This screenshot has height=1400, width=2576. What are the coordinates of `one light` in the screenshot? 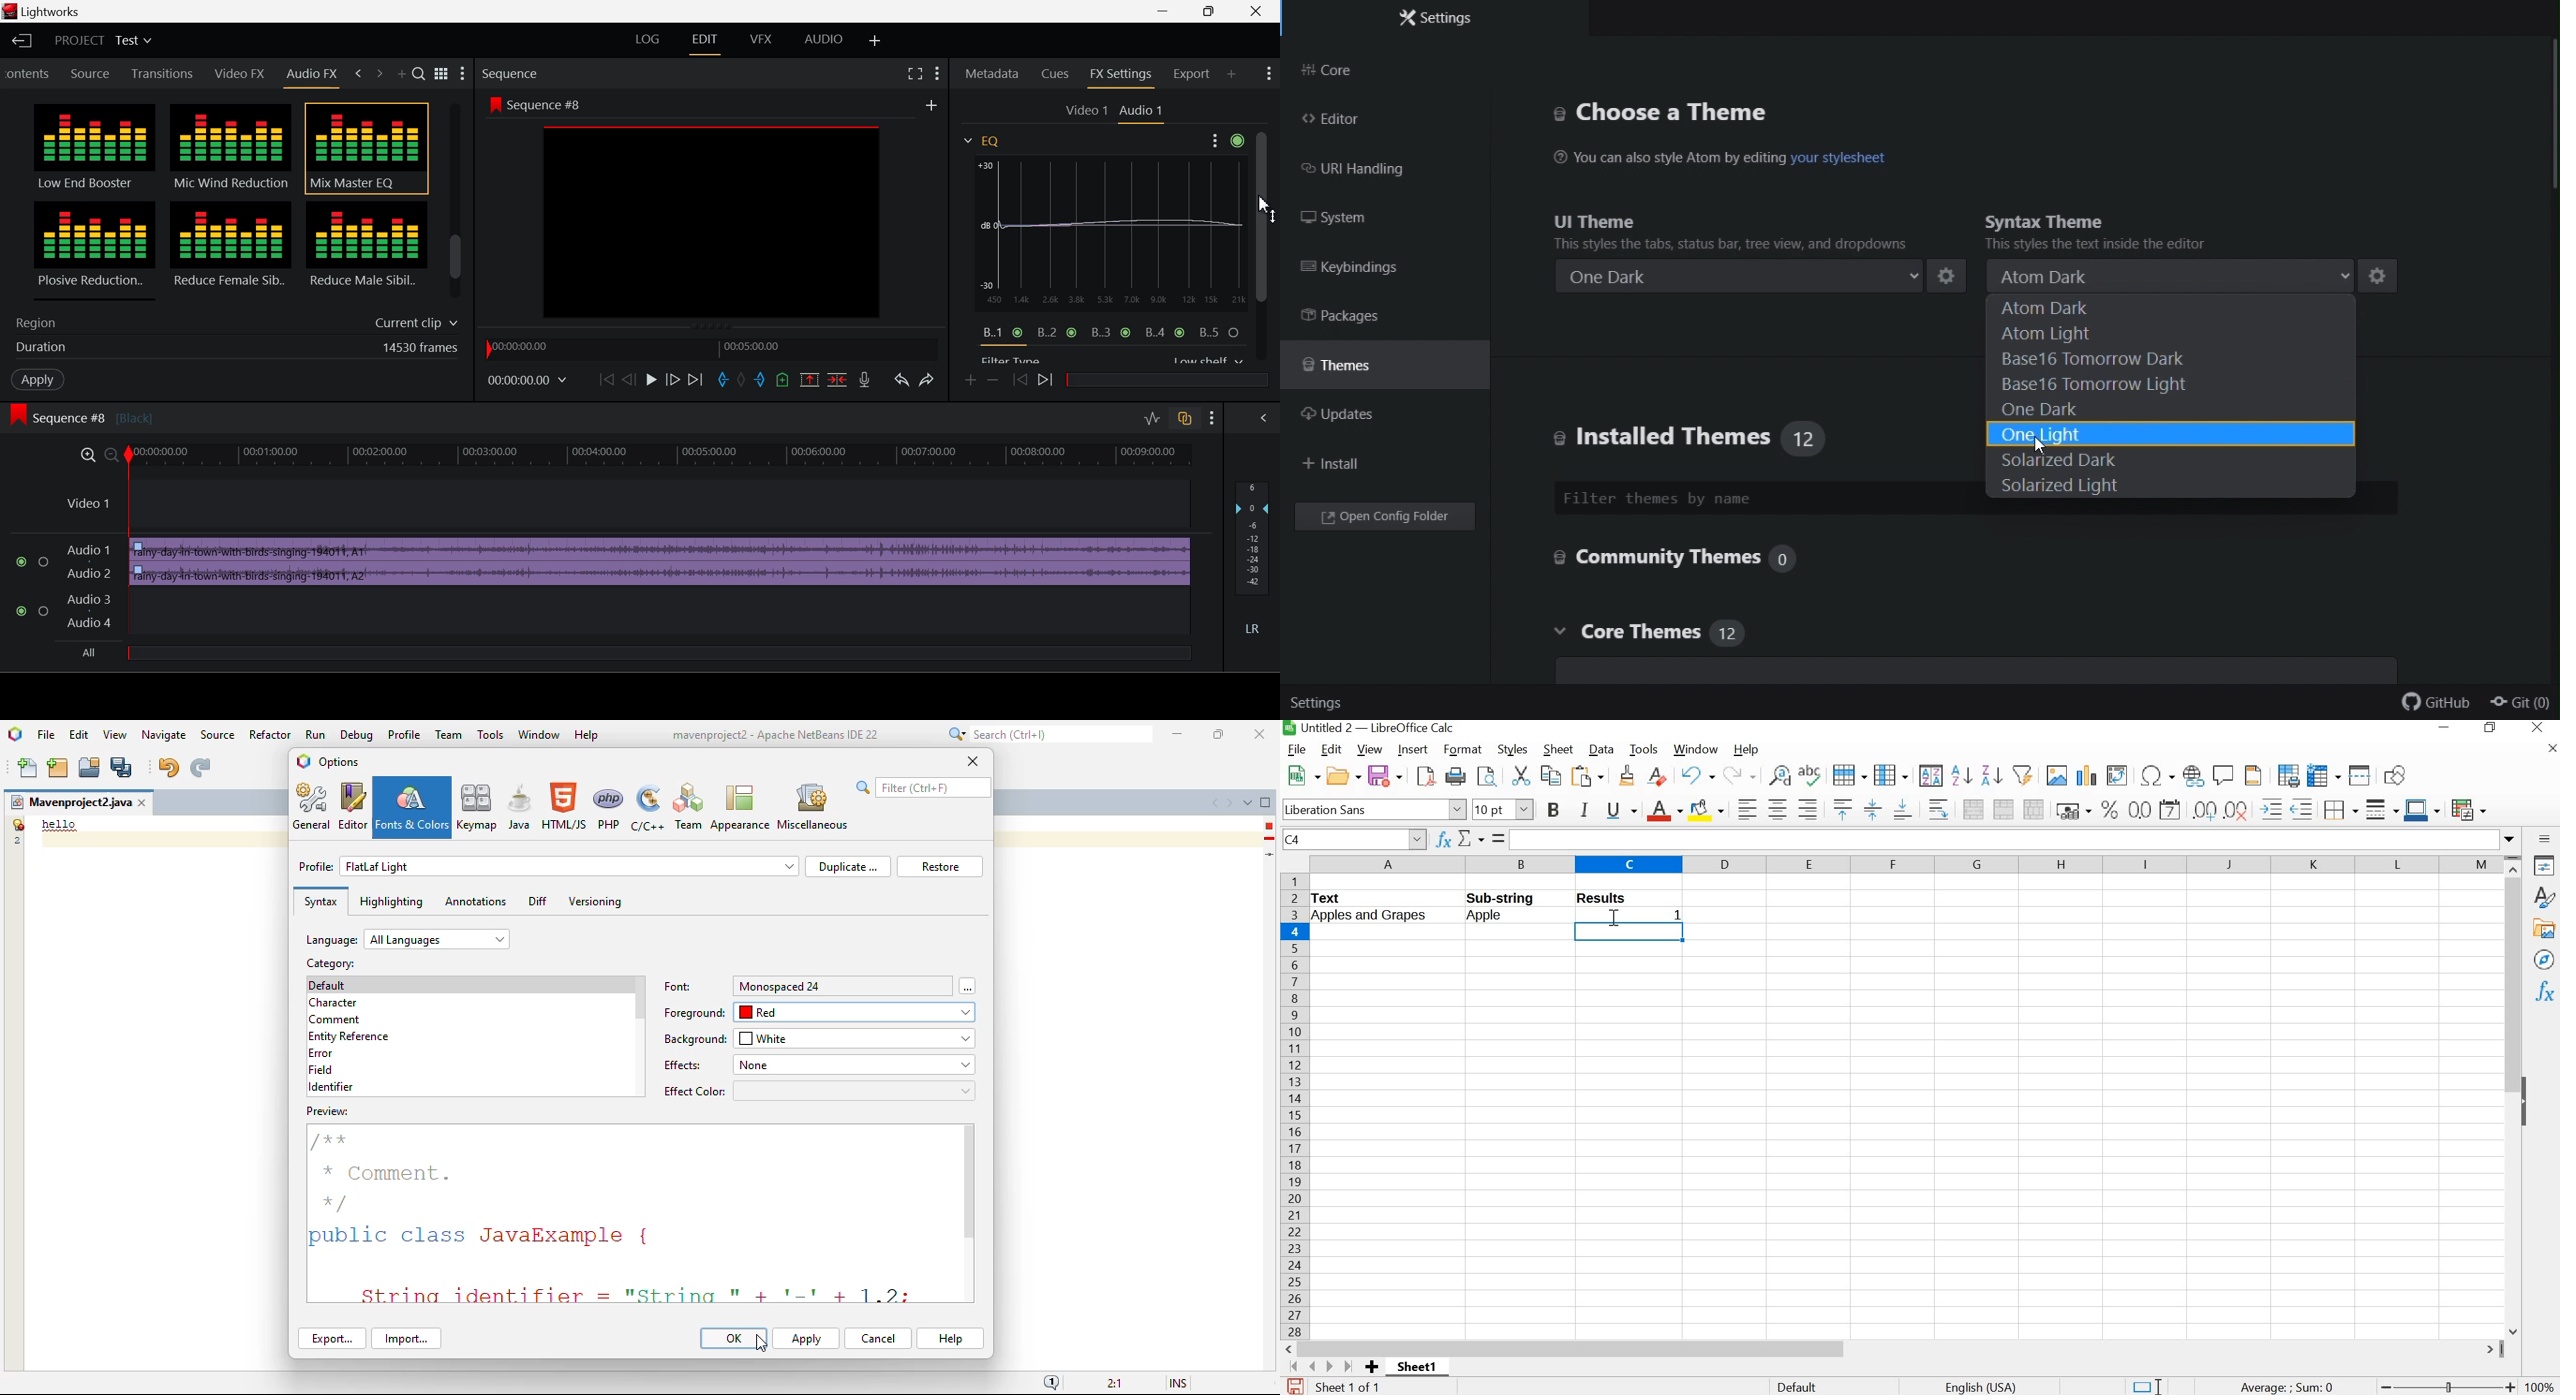 It's located at (2168, 433).